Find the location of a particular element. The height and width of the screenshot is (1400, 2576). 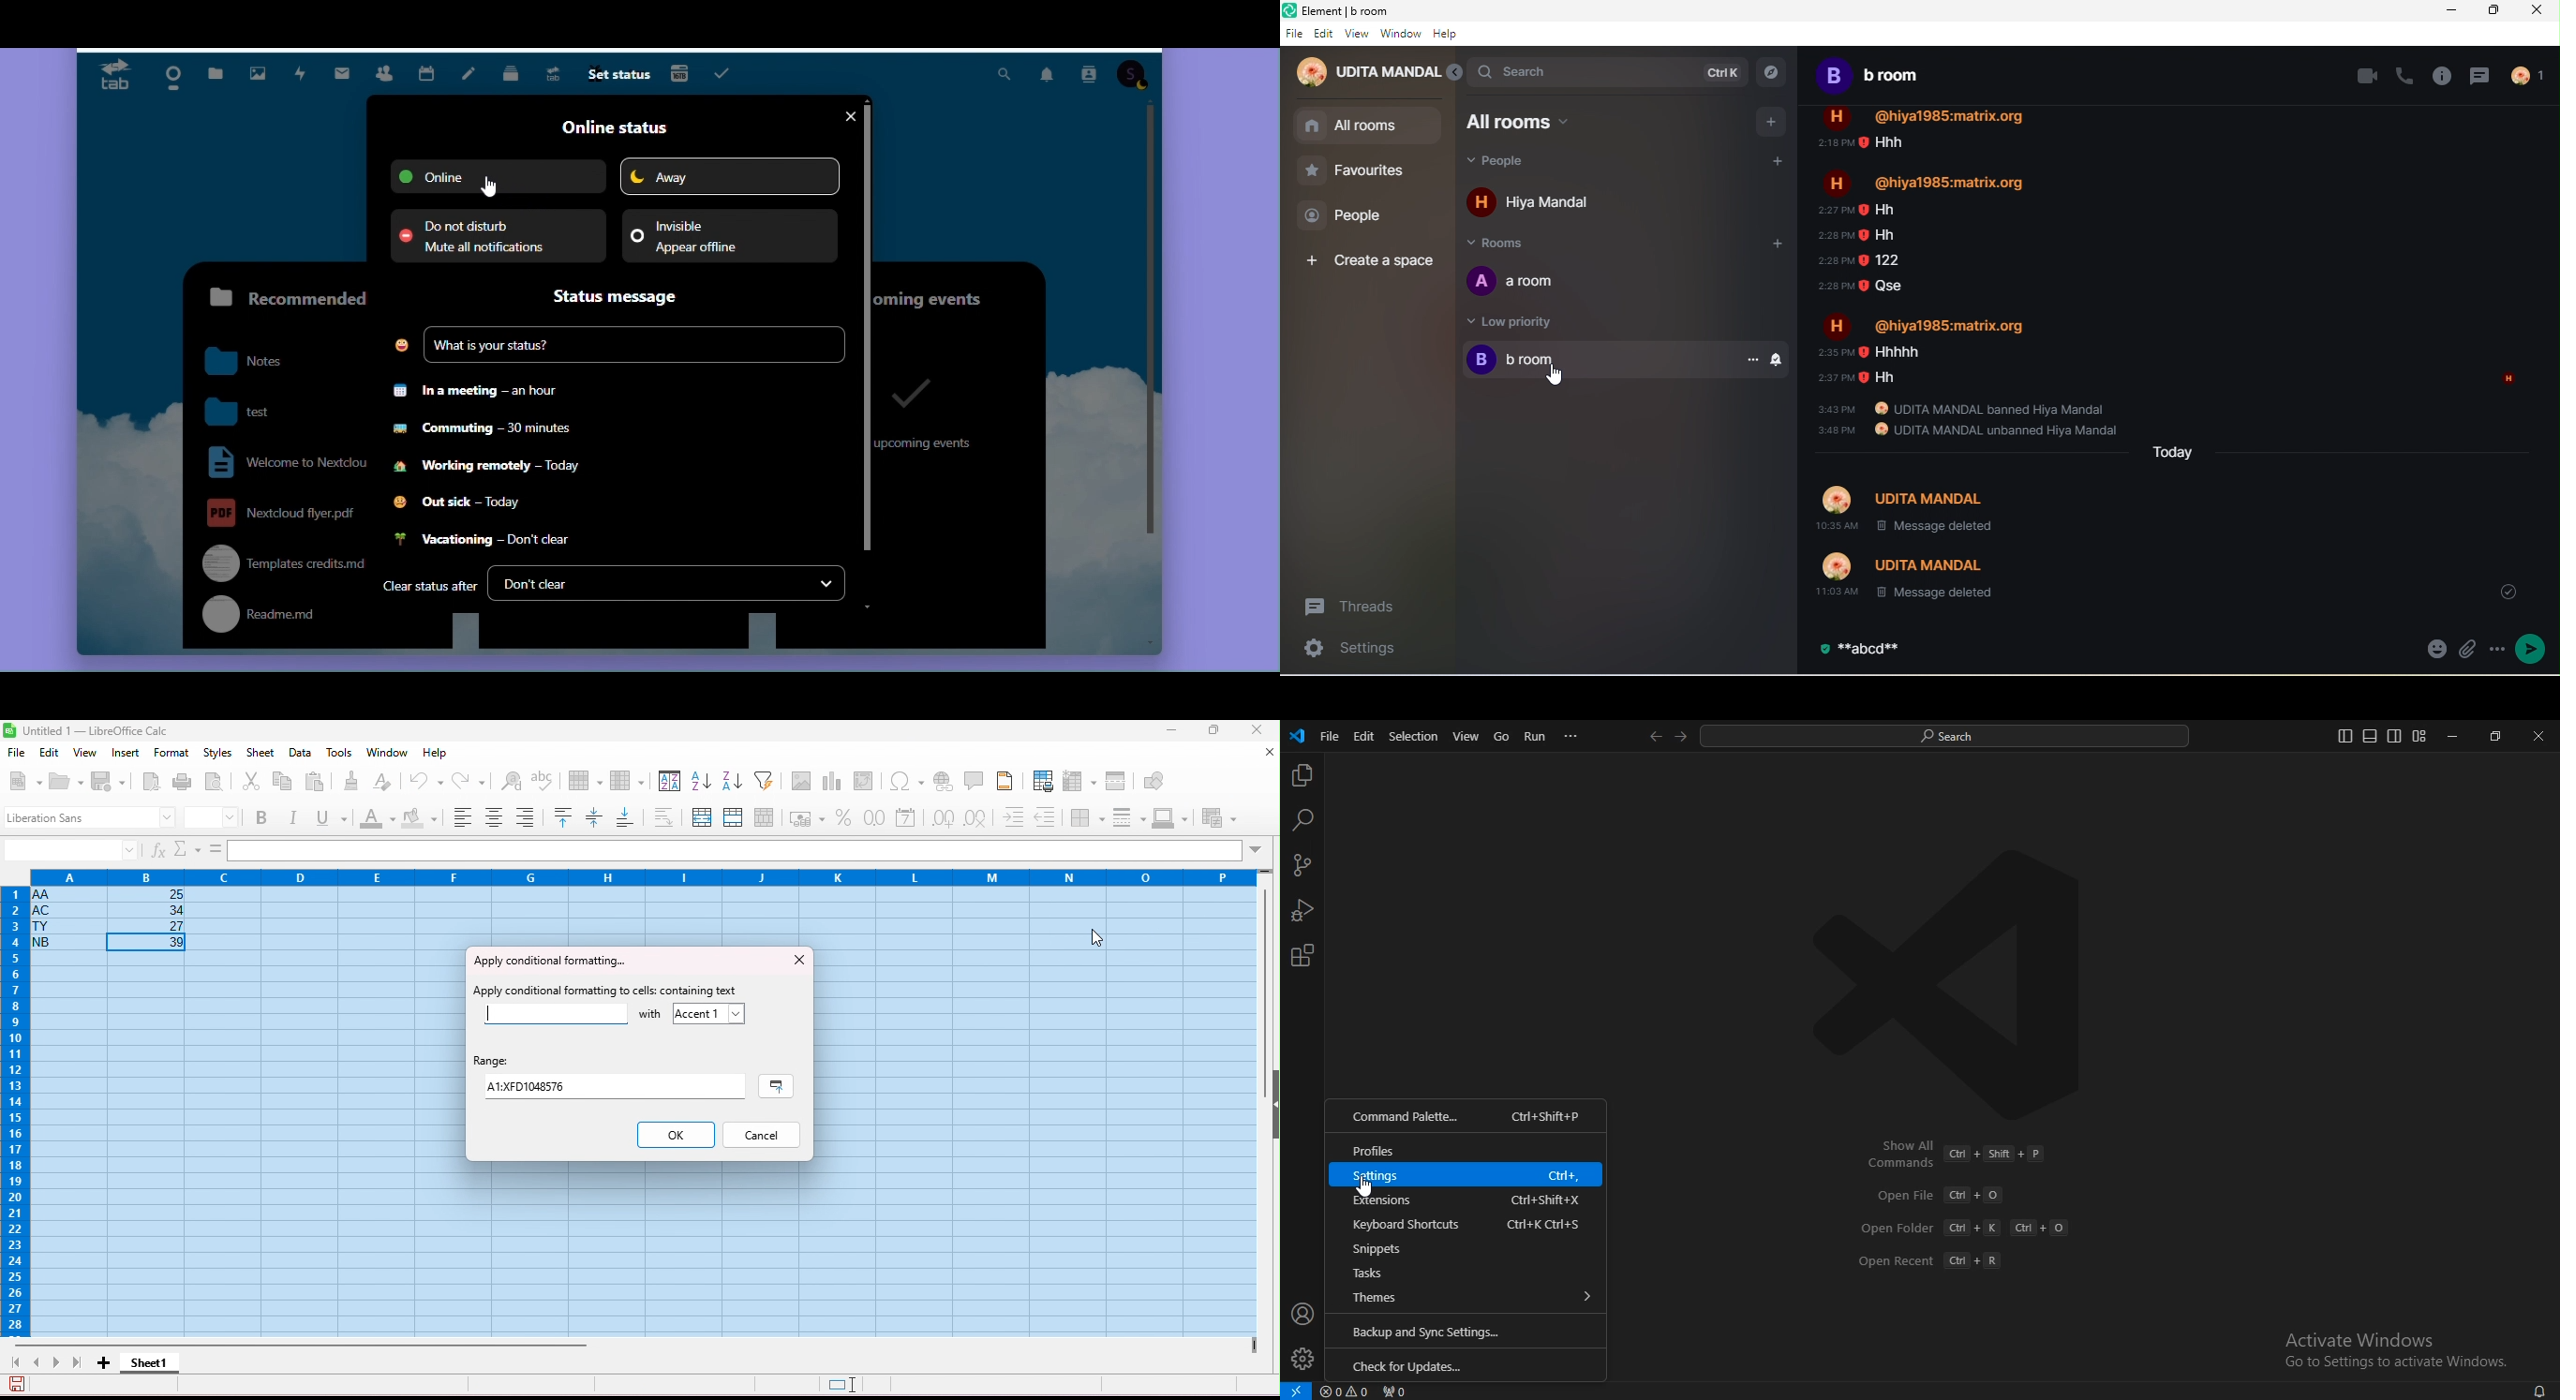

search is located at coordinates (1303, 819).